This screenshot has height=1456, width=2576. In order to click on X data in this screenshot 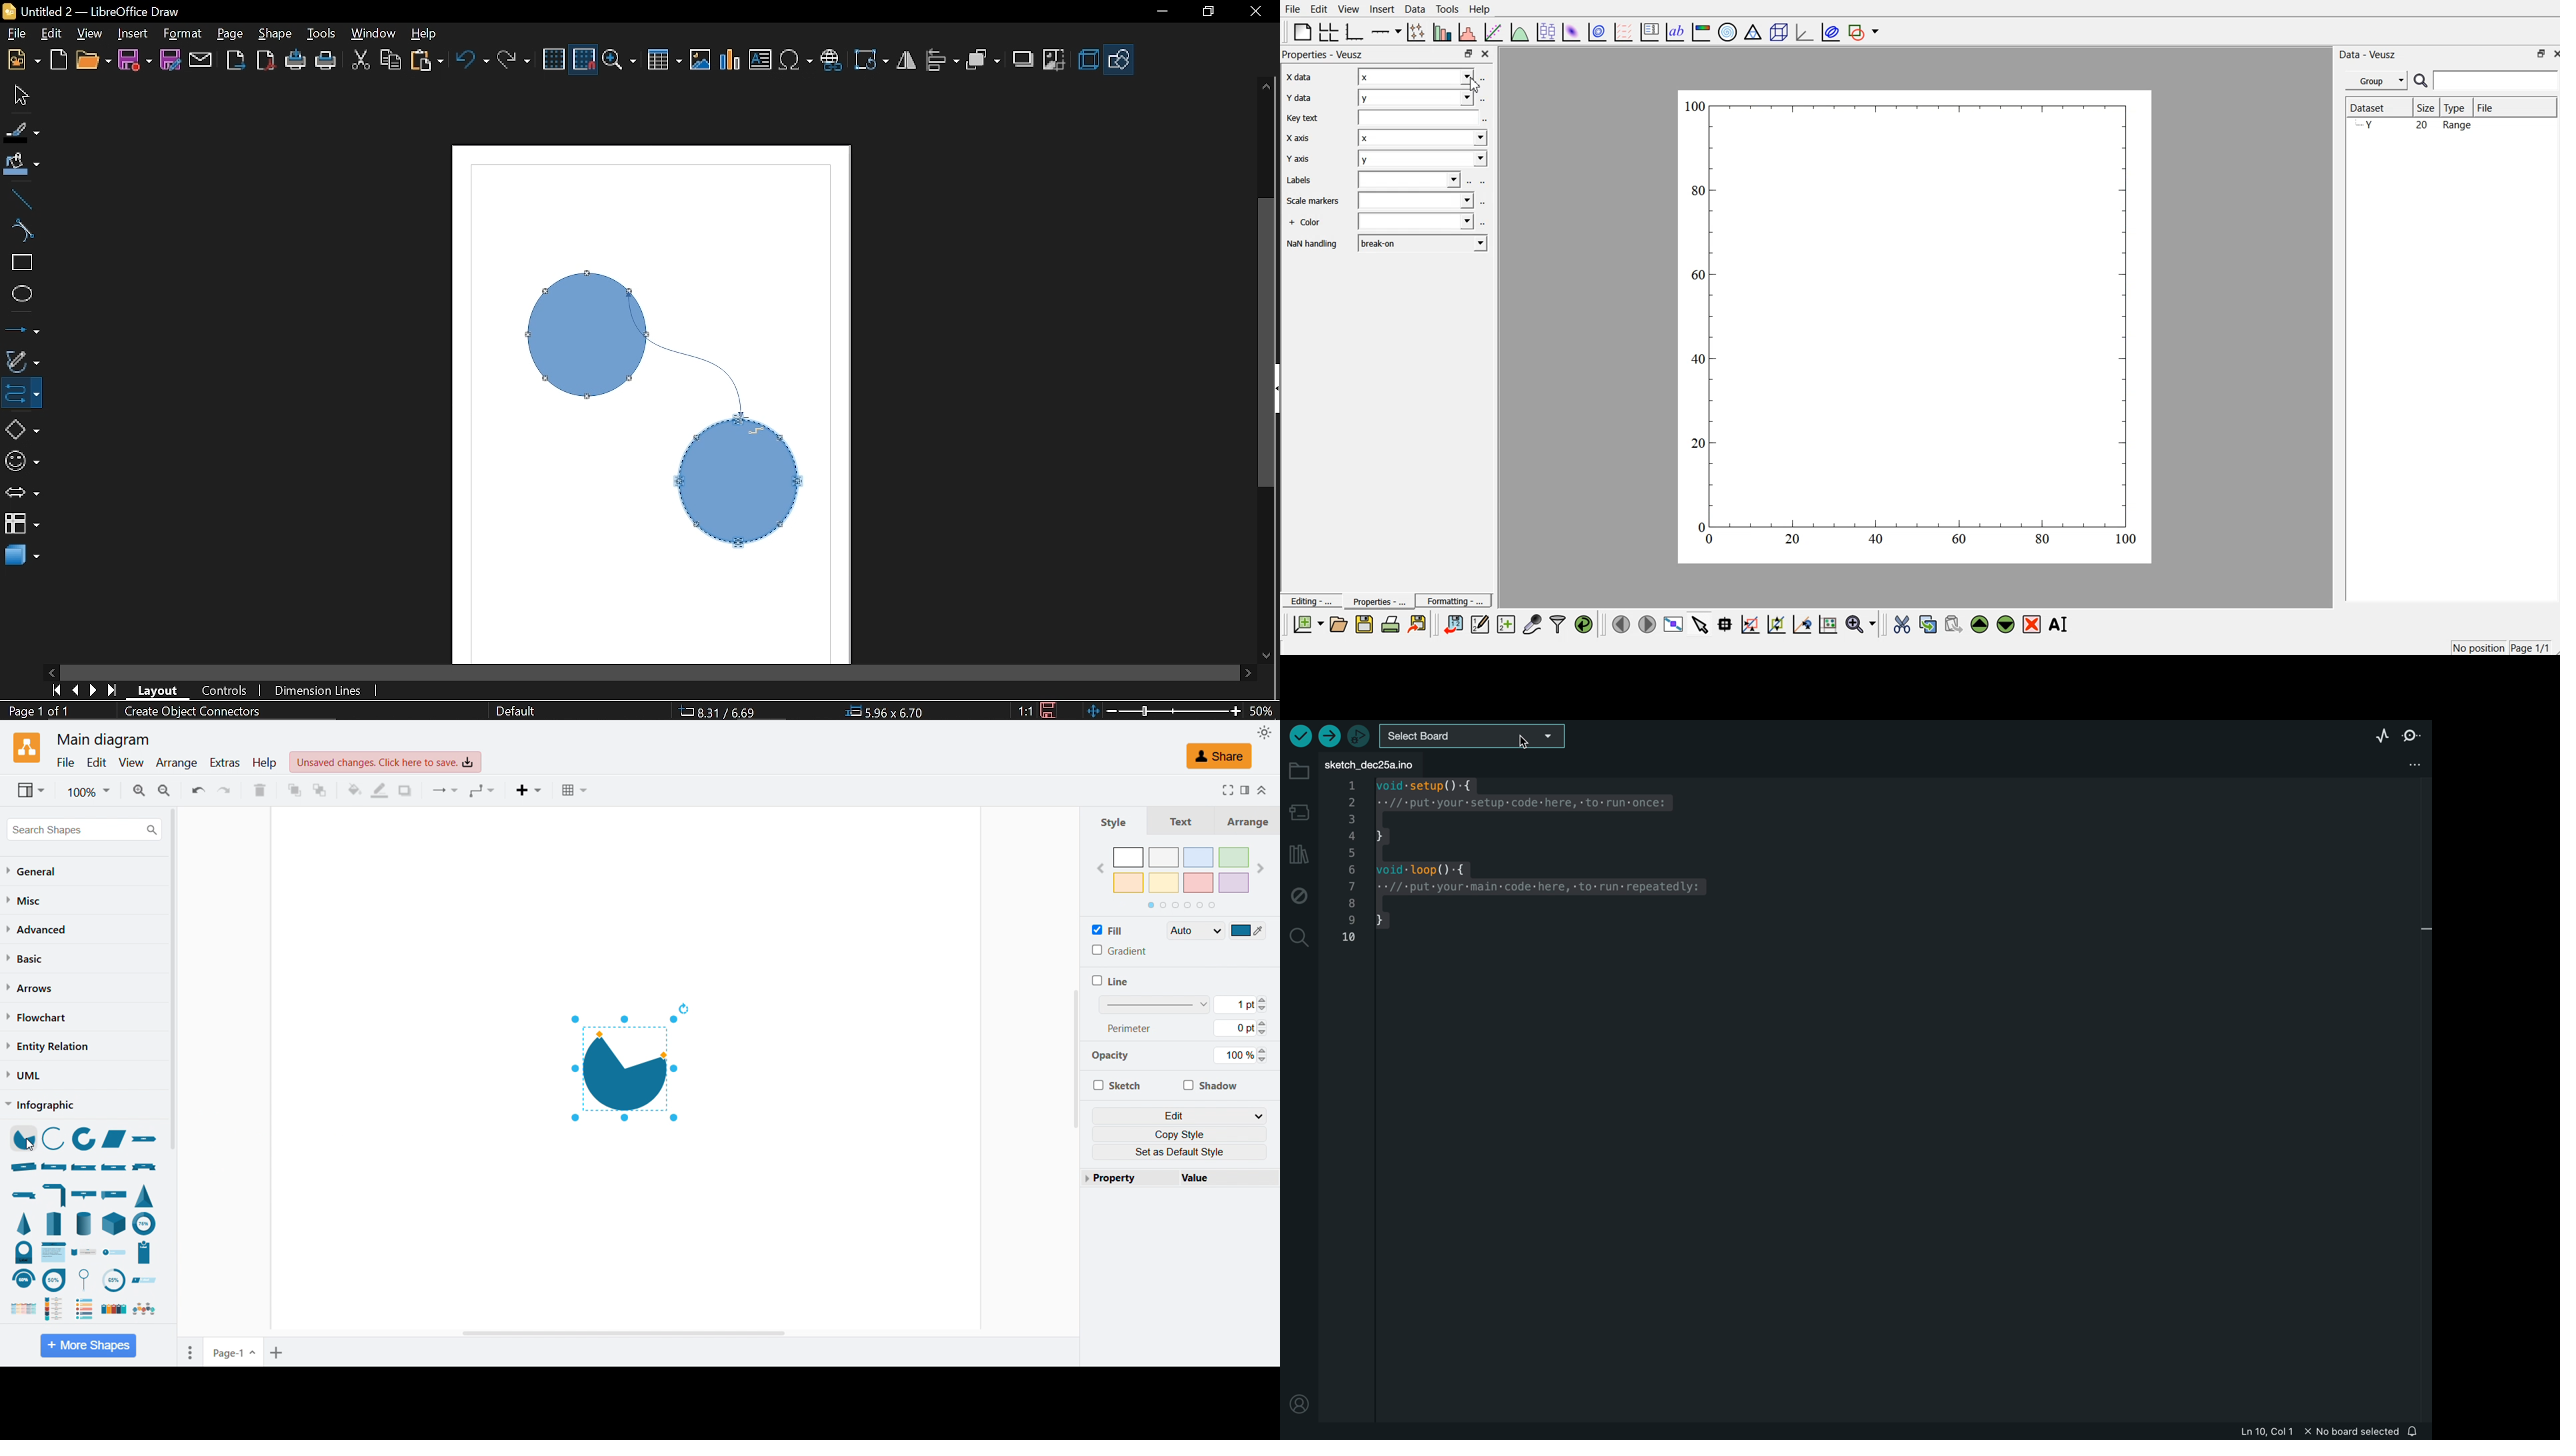, I will do `click(1301, 78)`.